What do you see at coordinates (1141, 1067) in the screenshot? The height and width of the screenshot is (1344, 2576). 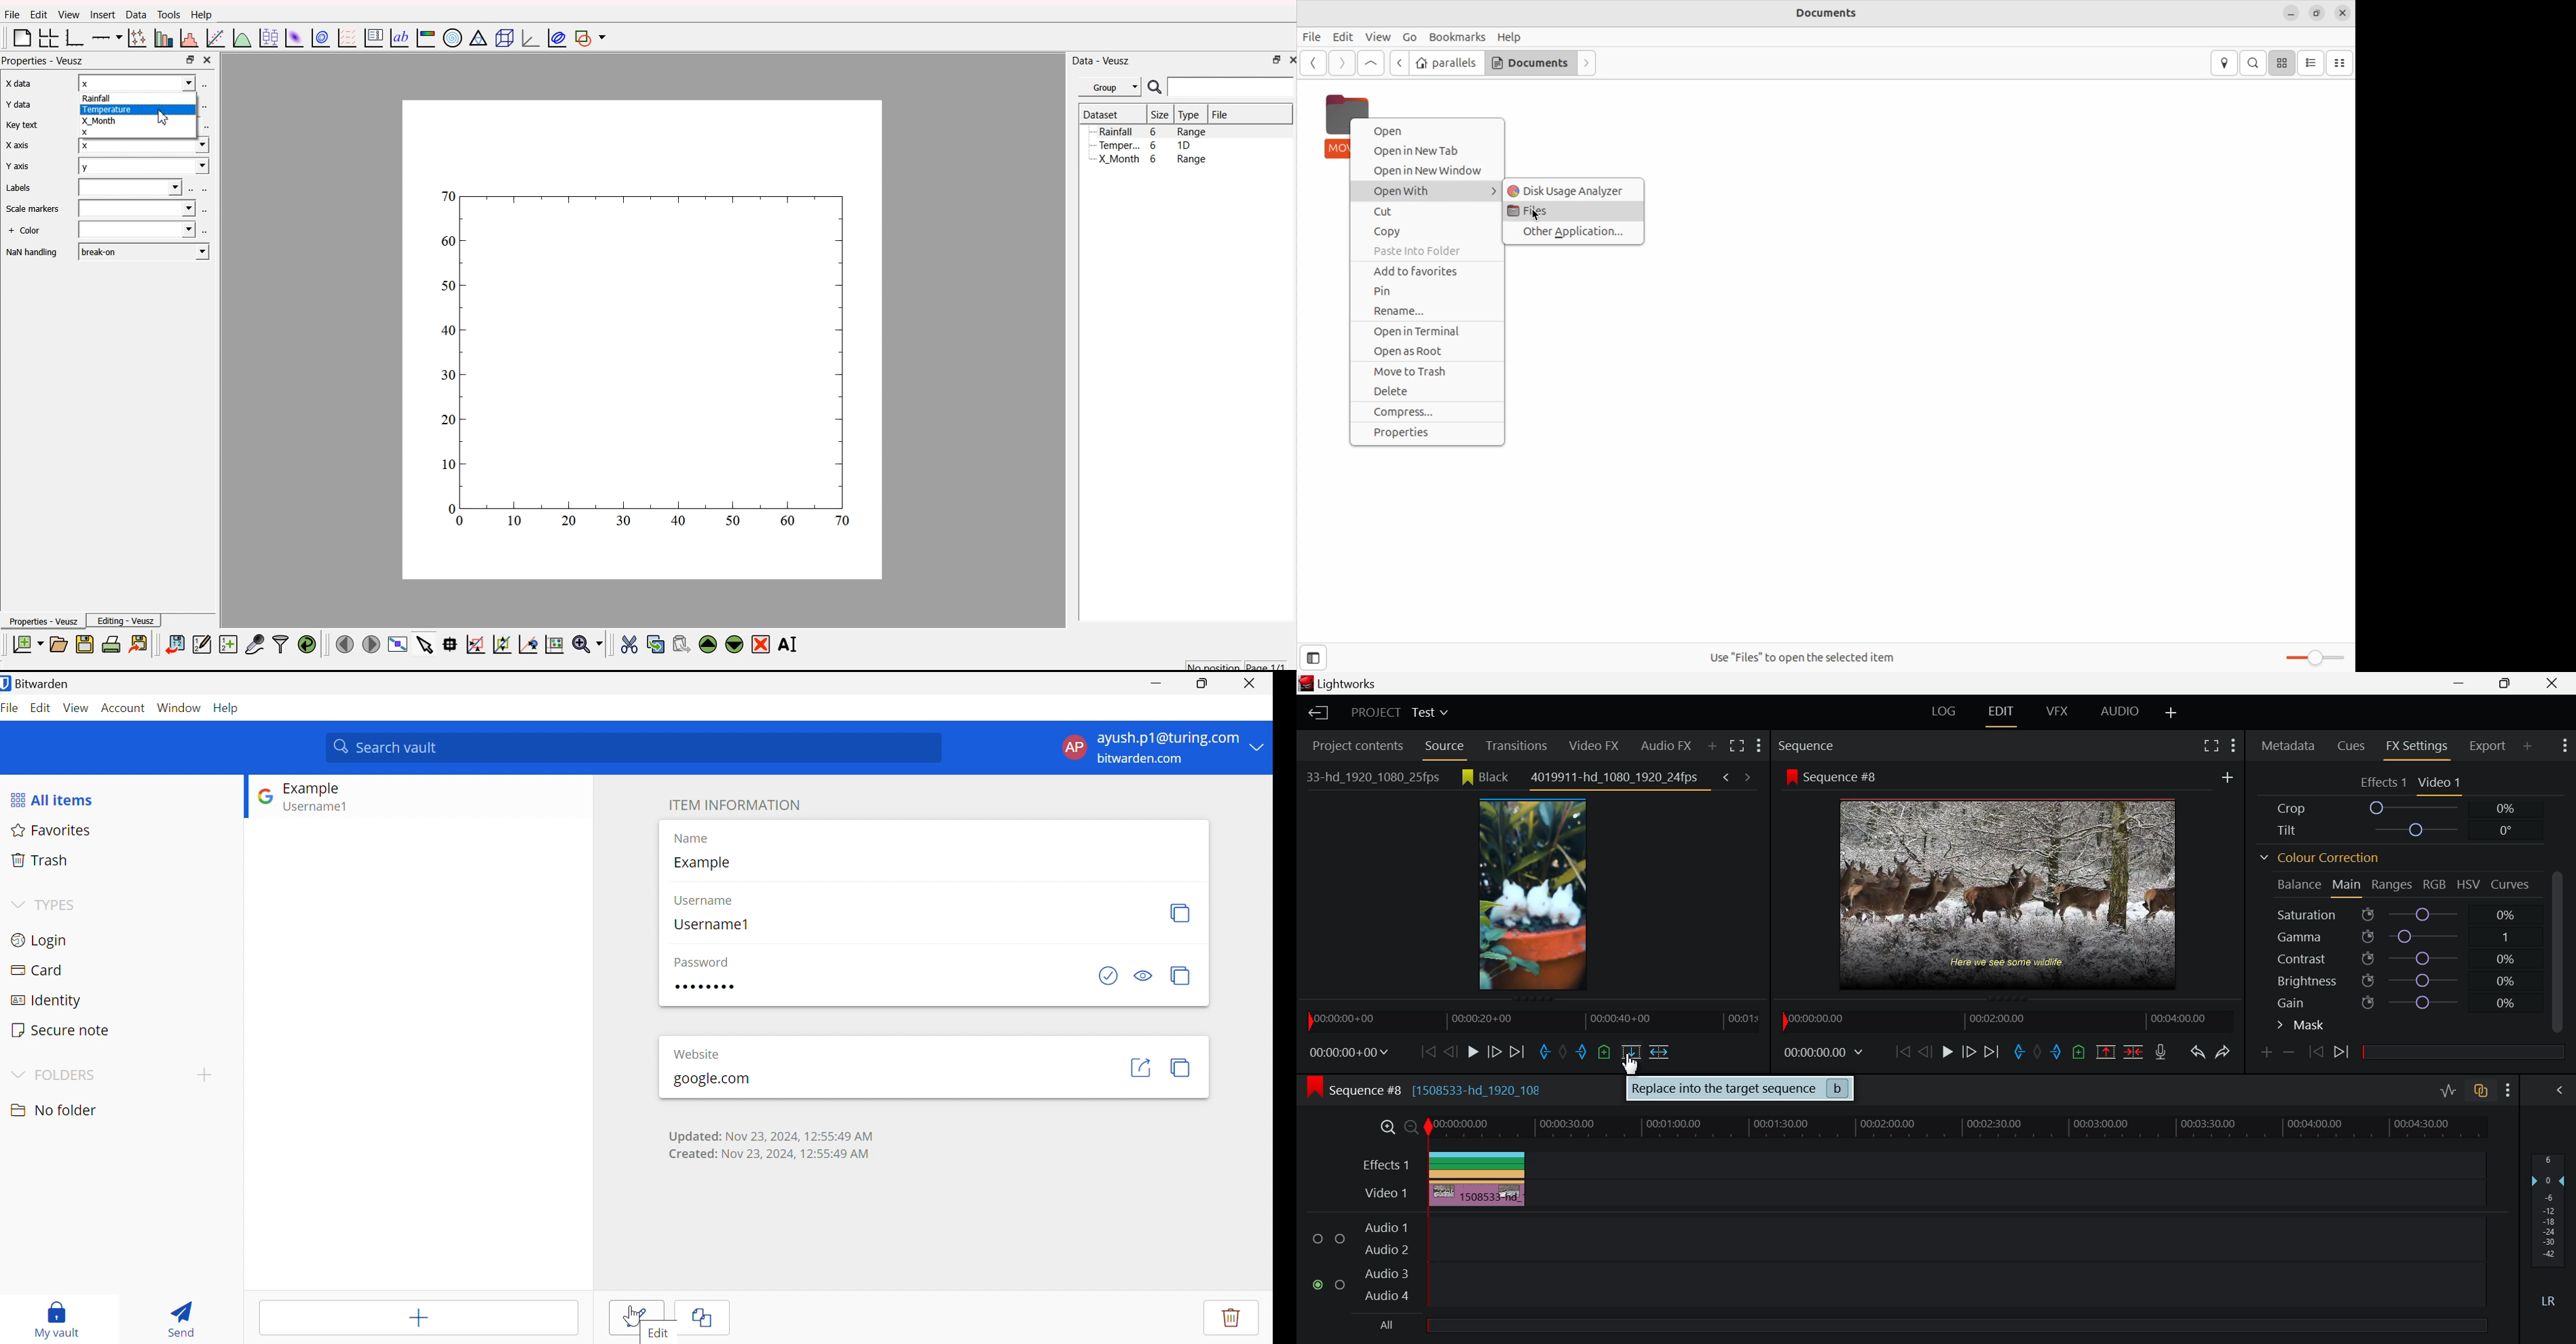 I see `Launch` at bounding box center [1141, 1067].